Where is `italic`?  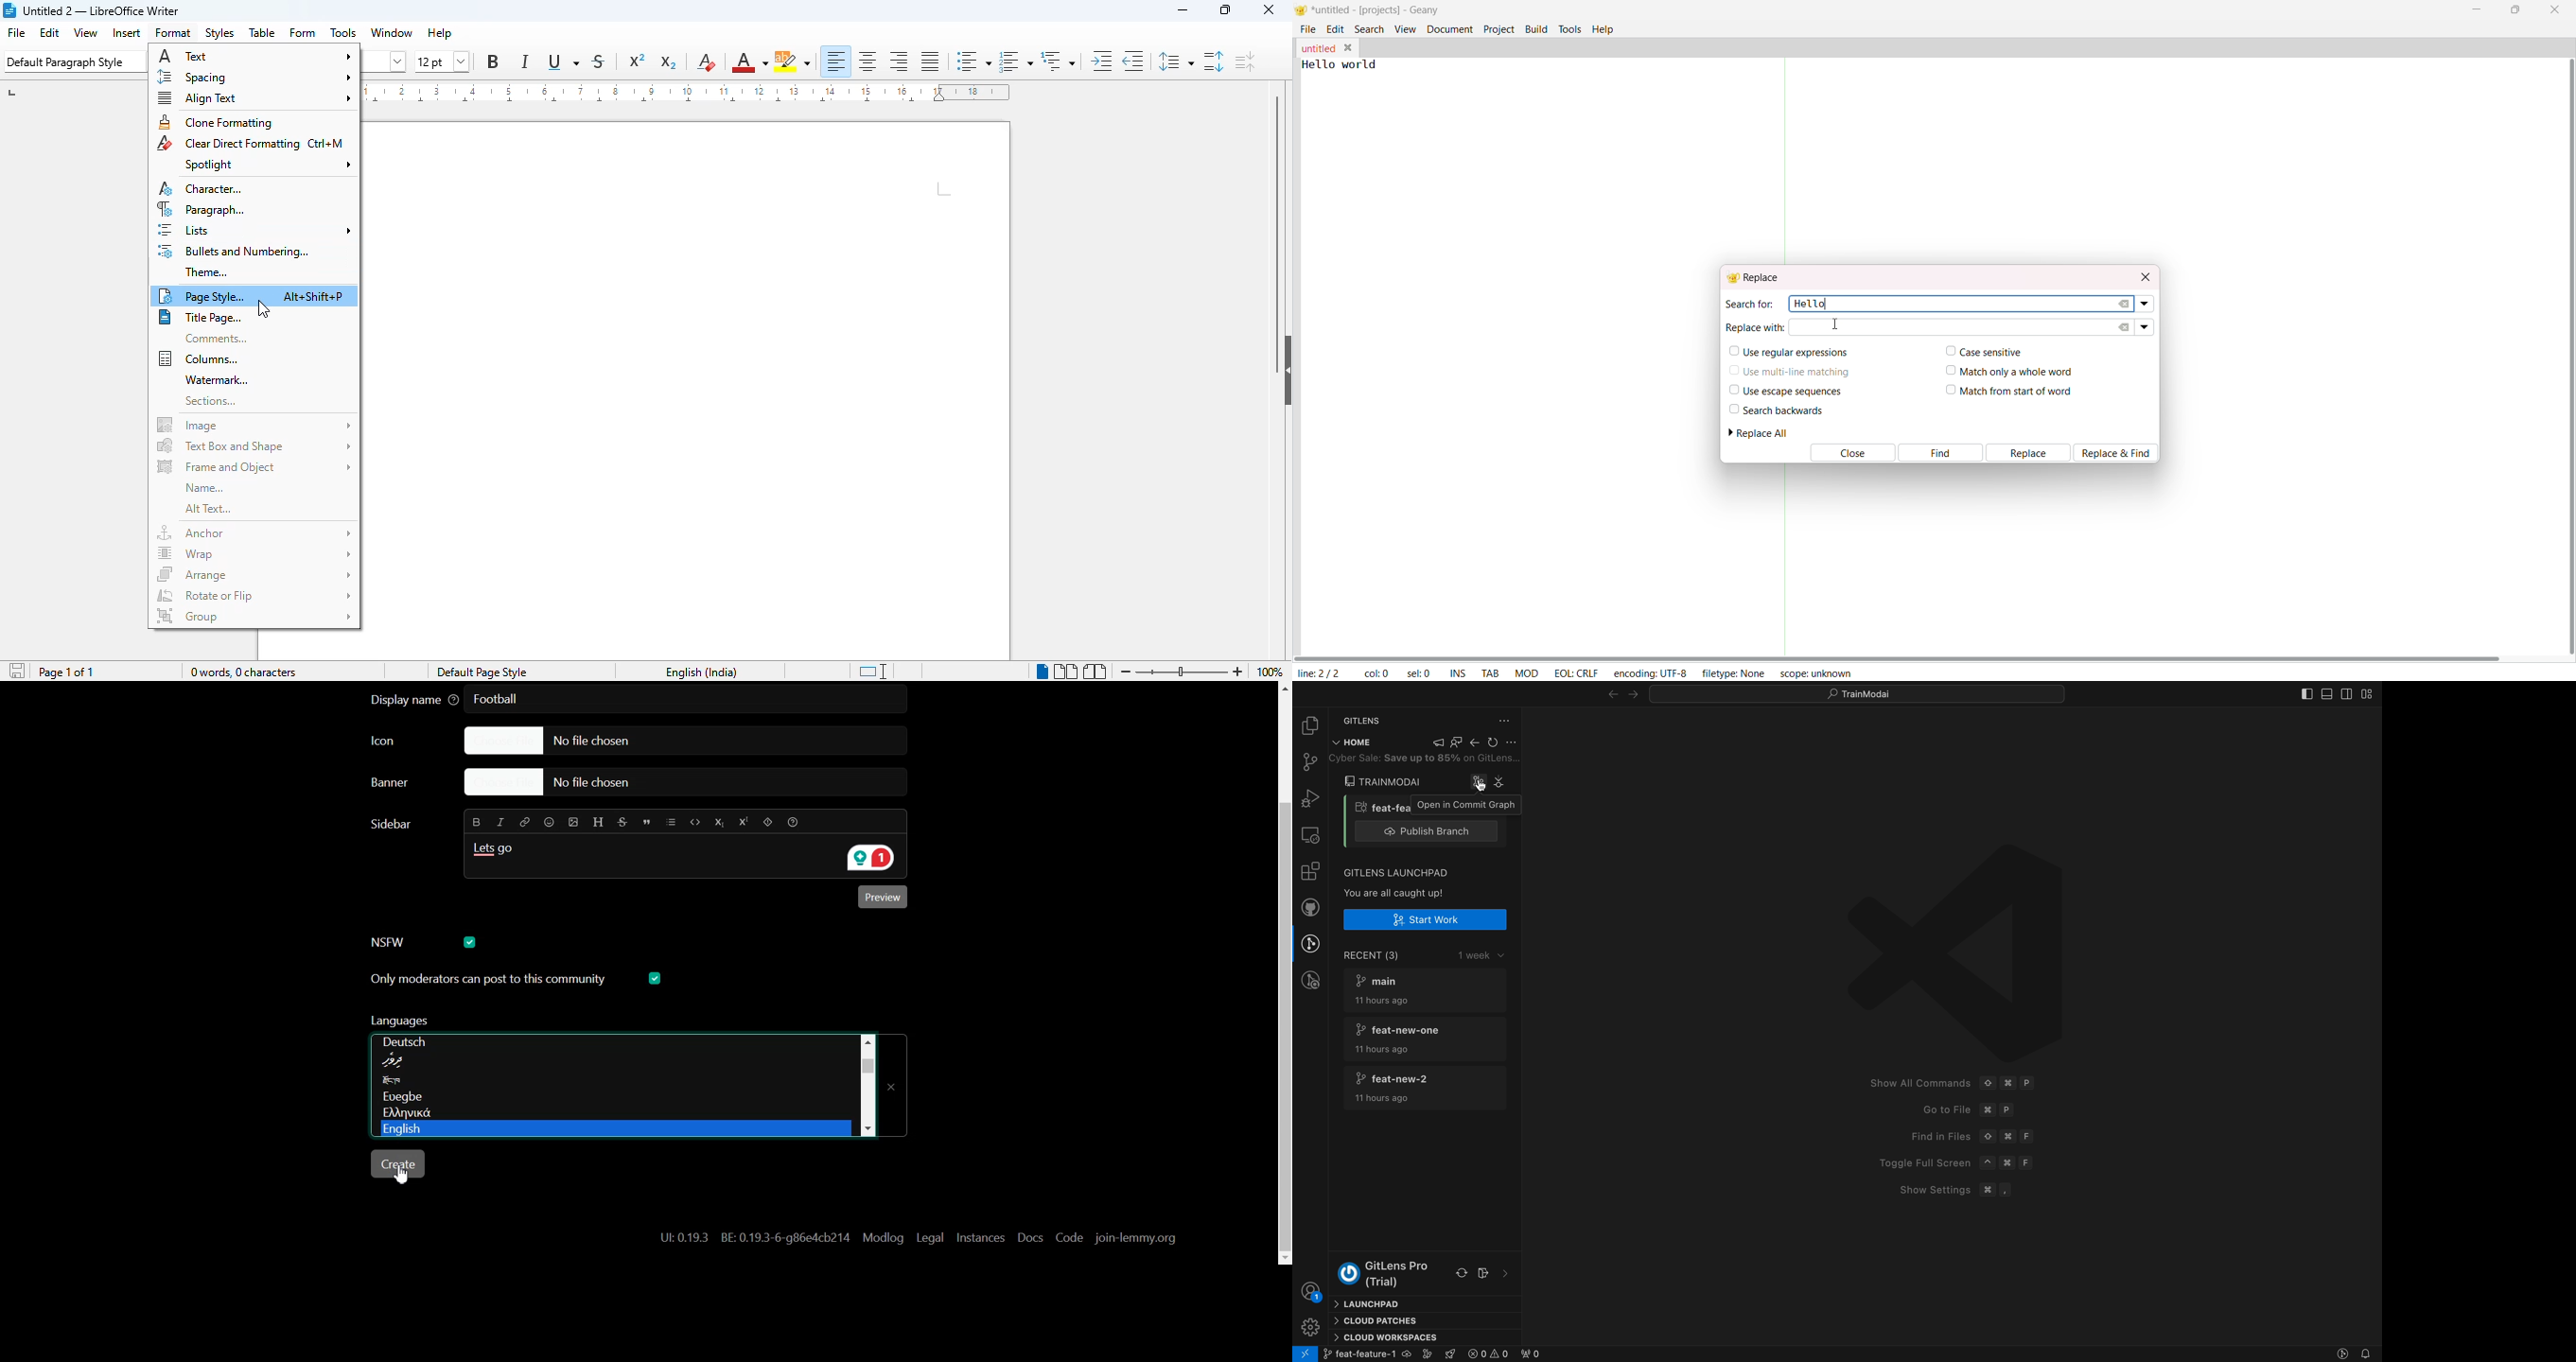
italic is located at coordinates (525, 61).